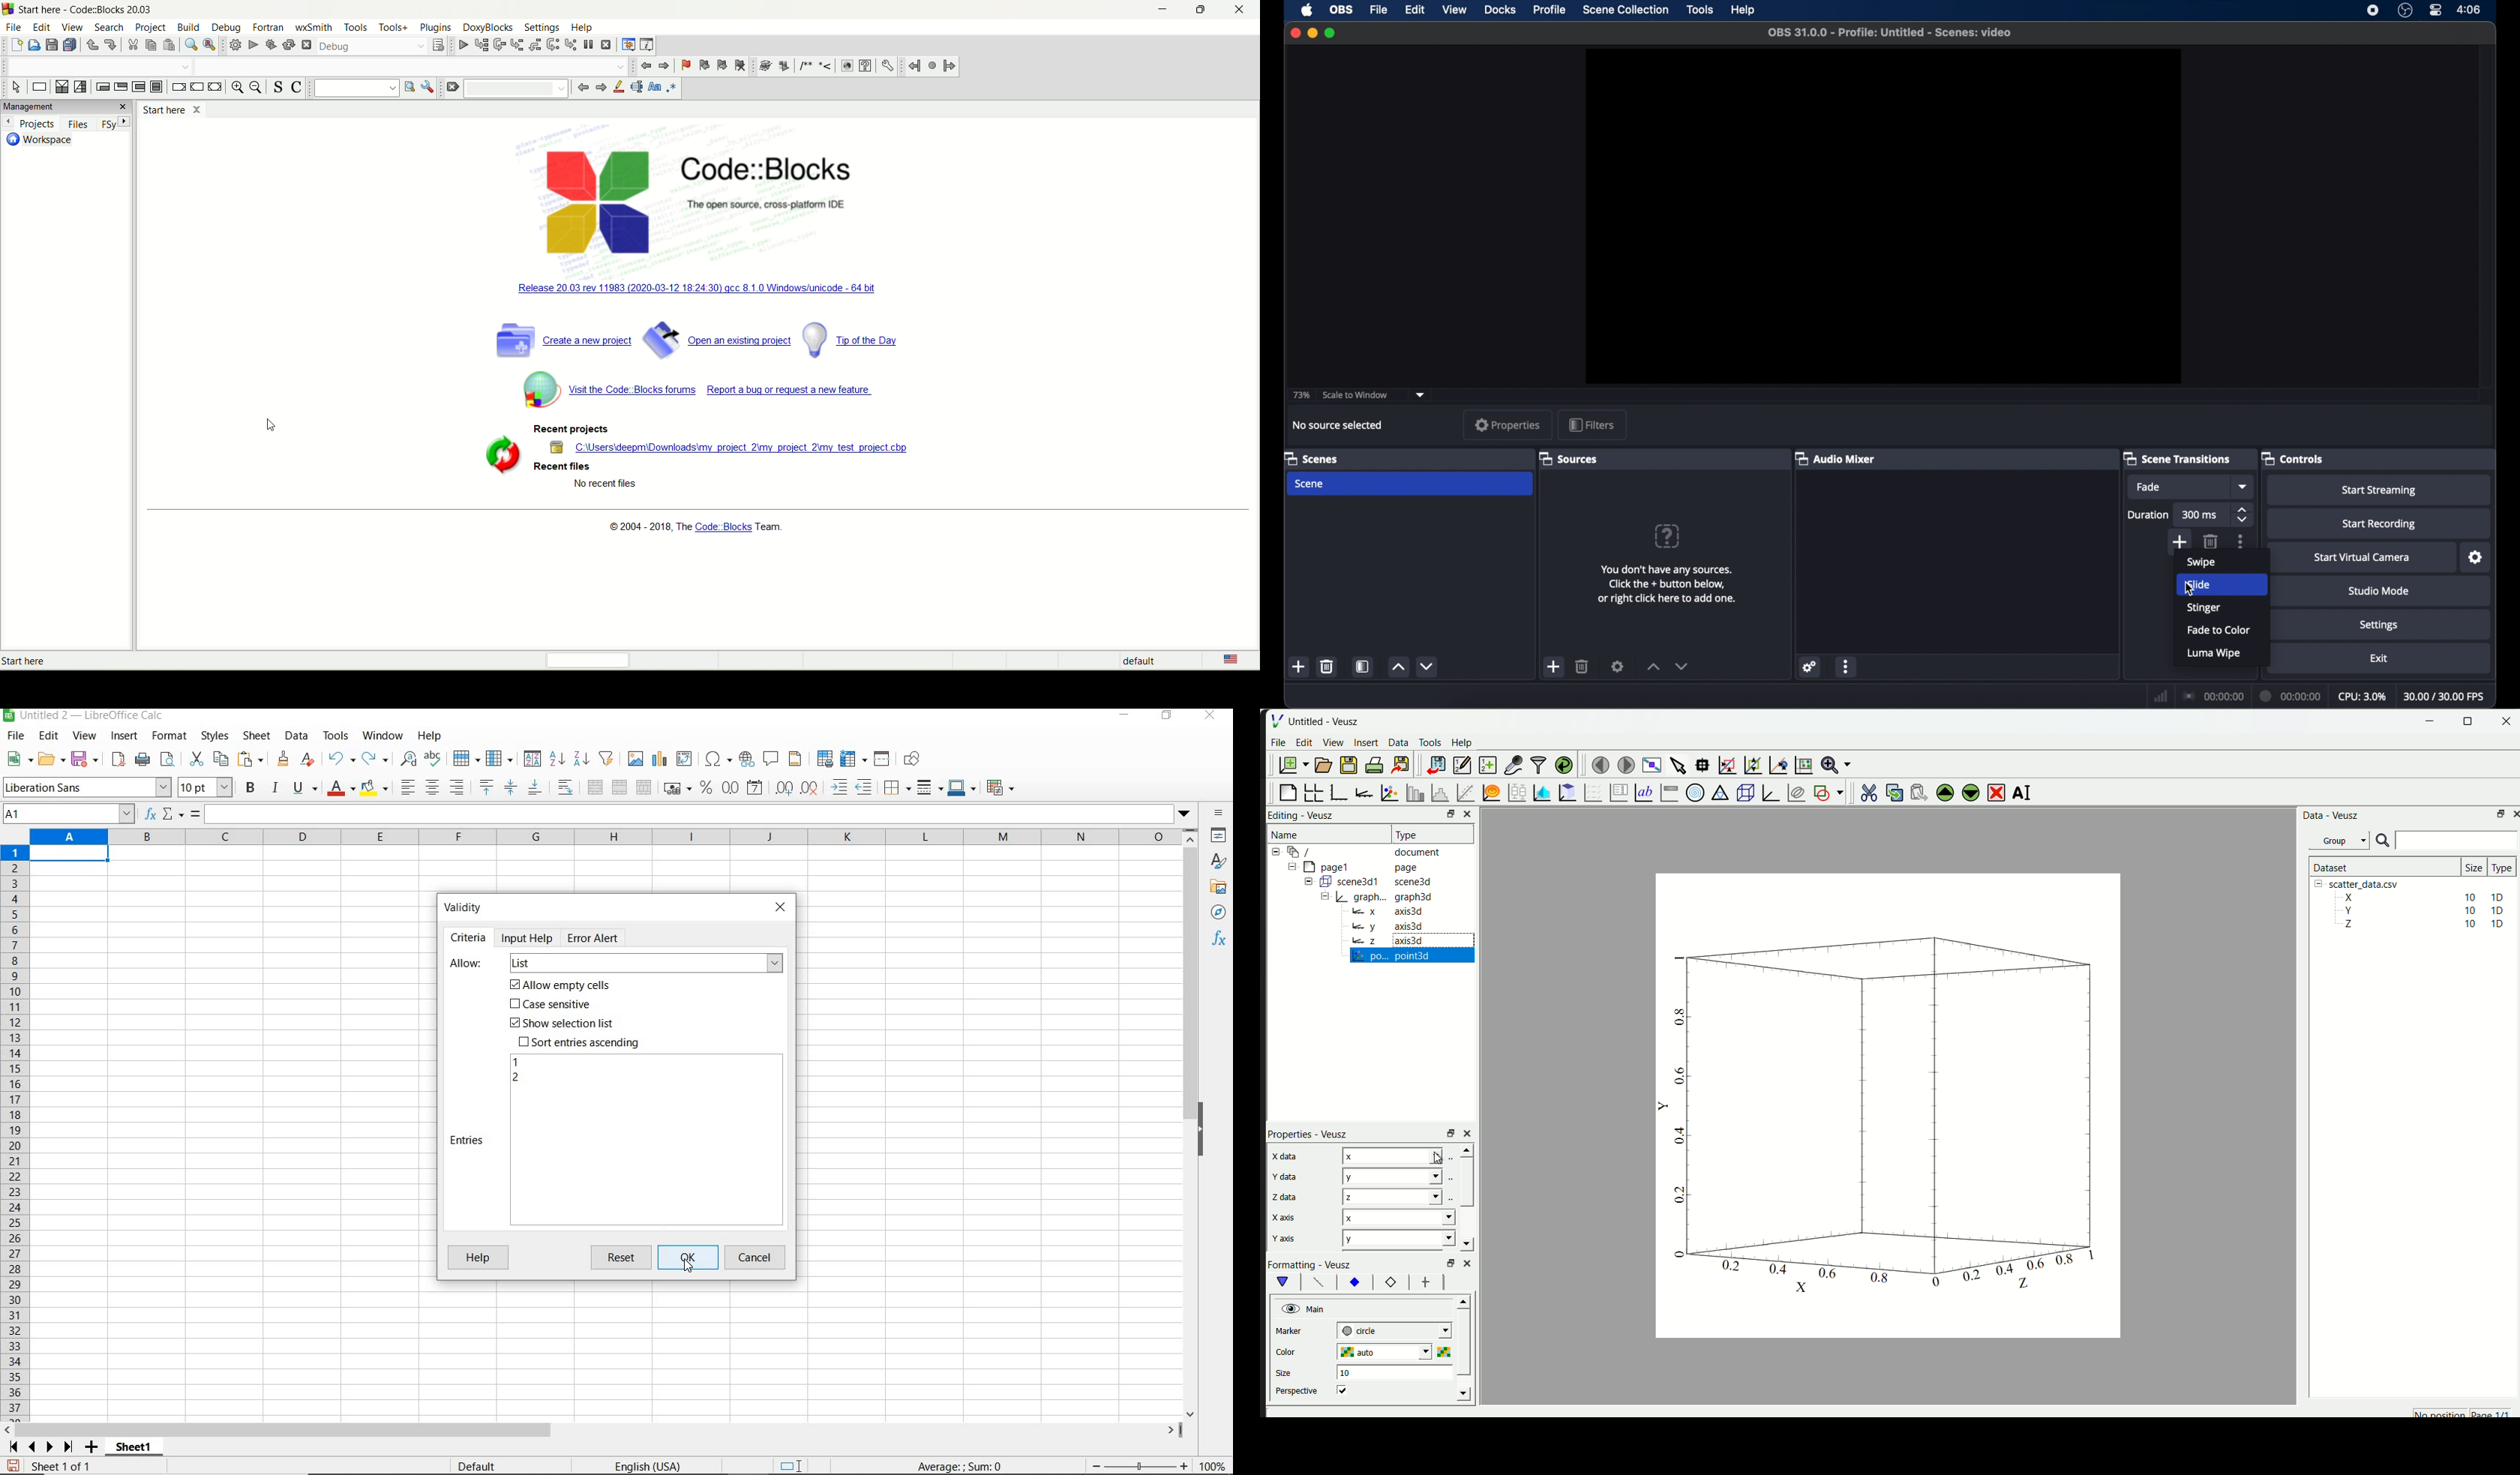 Image resolution: width=2520 pixels, height=1484 pixels. Describe the element at coordinates (1626, 10) in the screenshot. I see `scene collection` at that location.